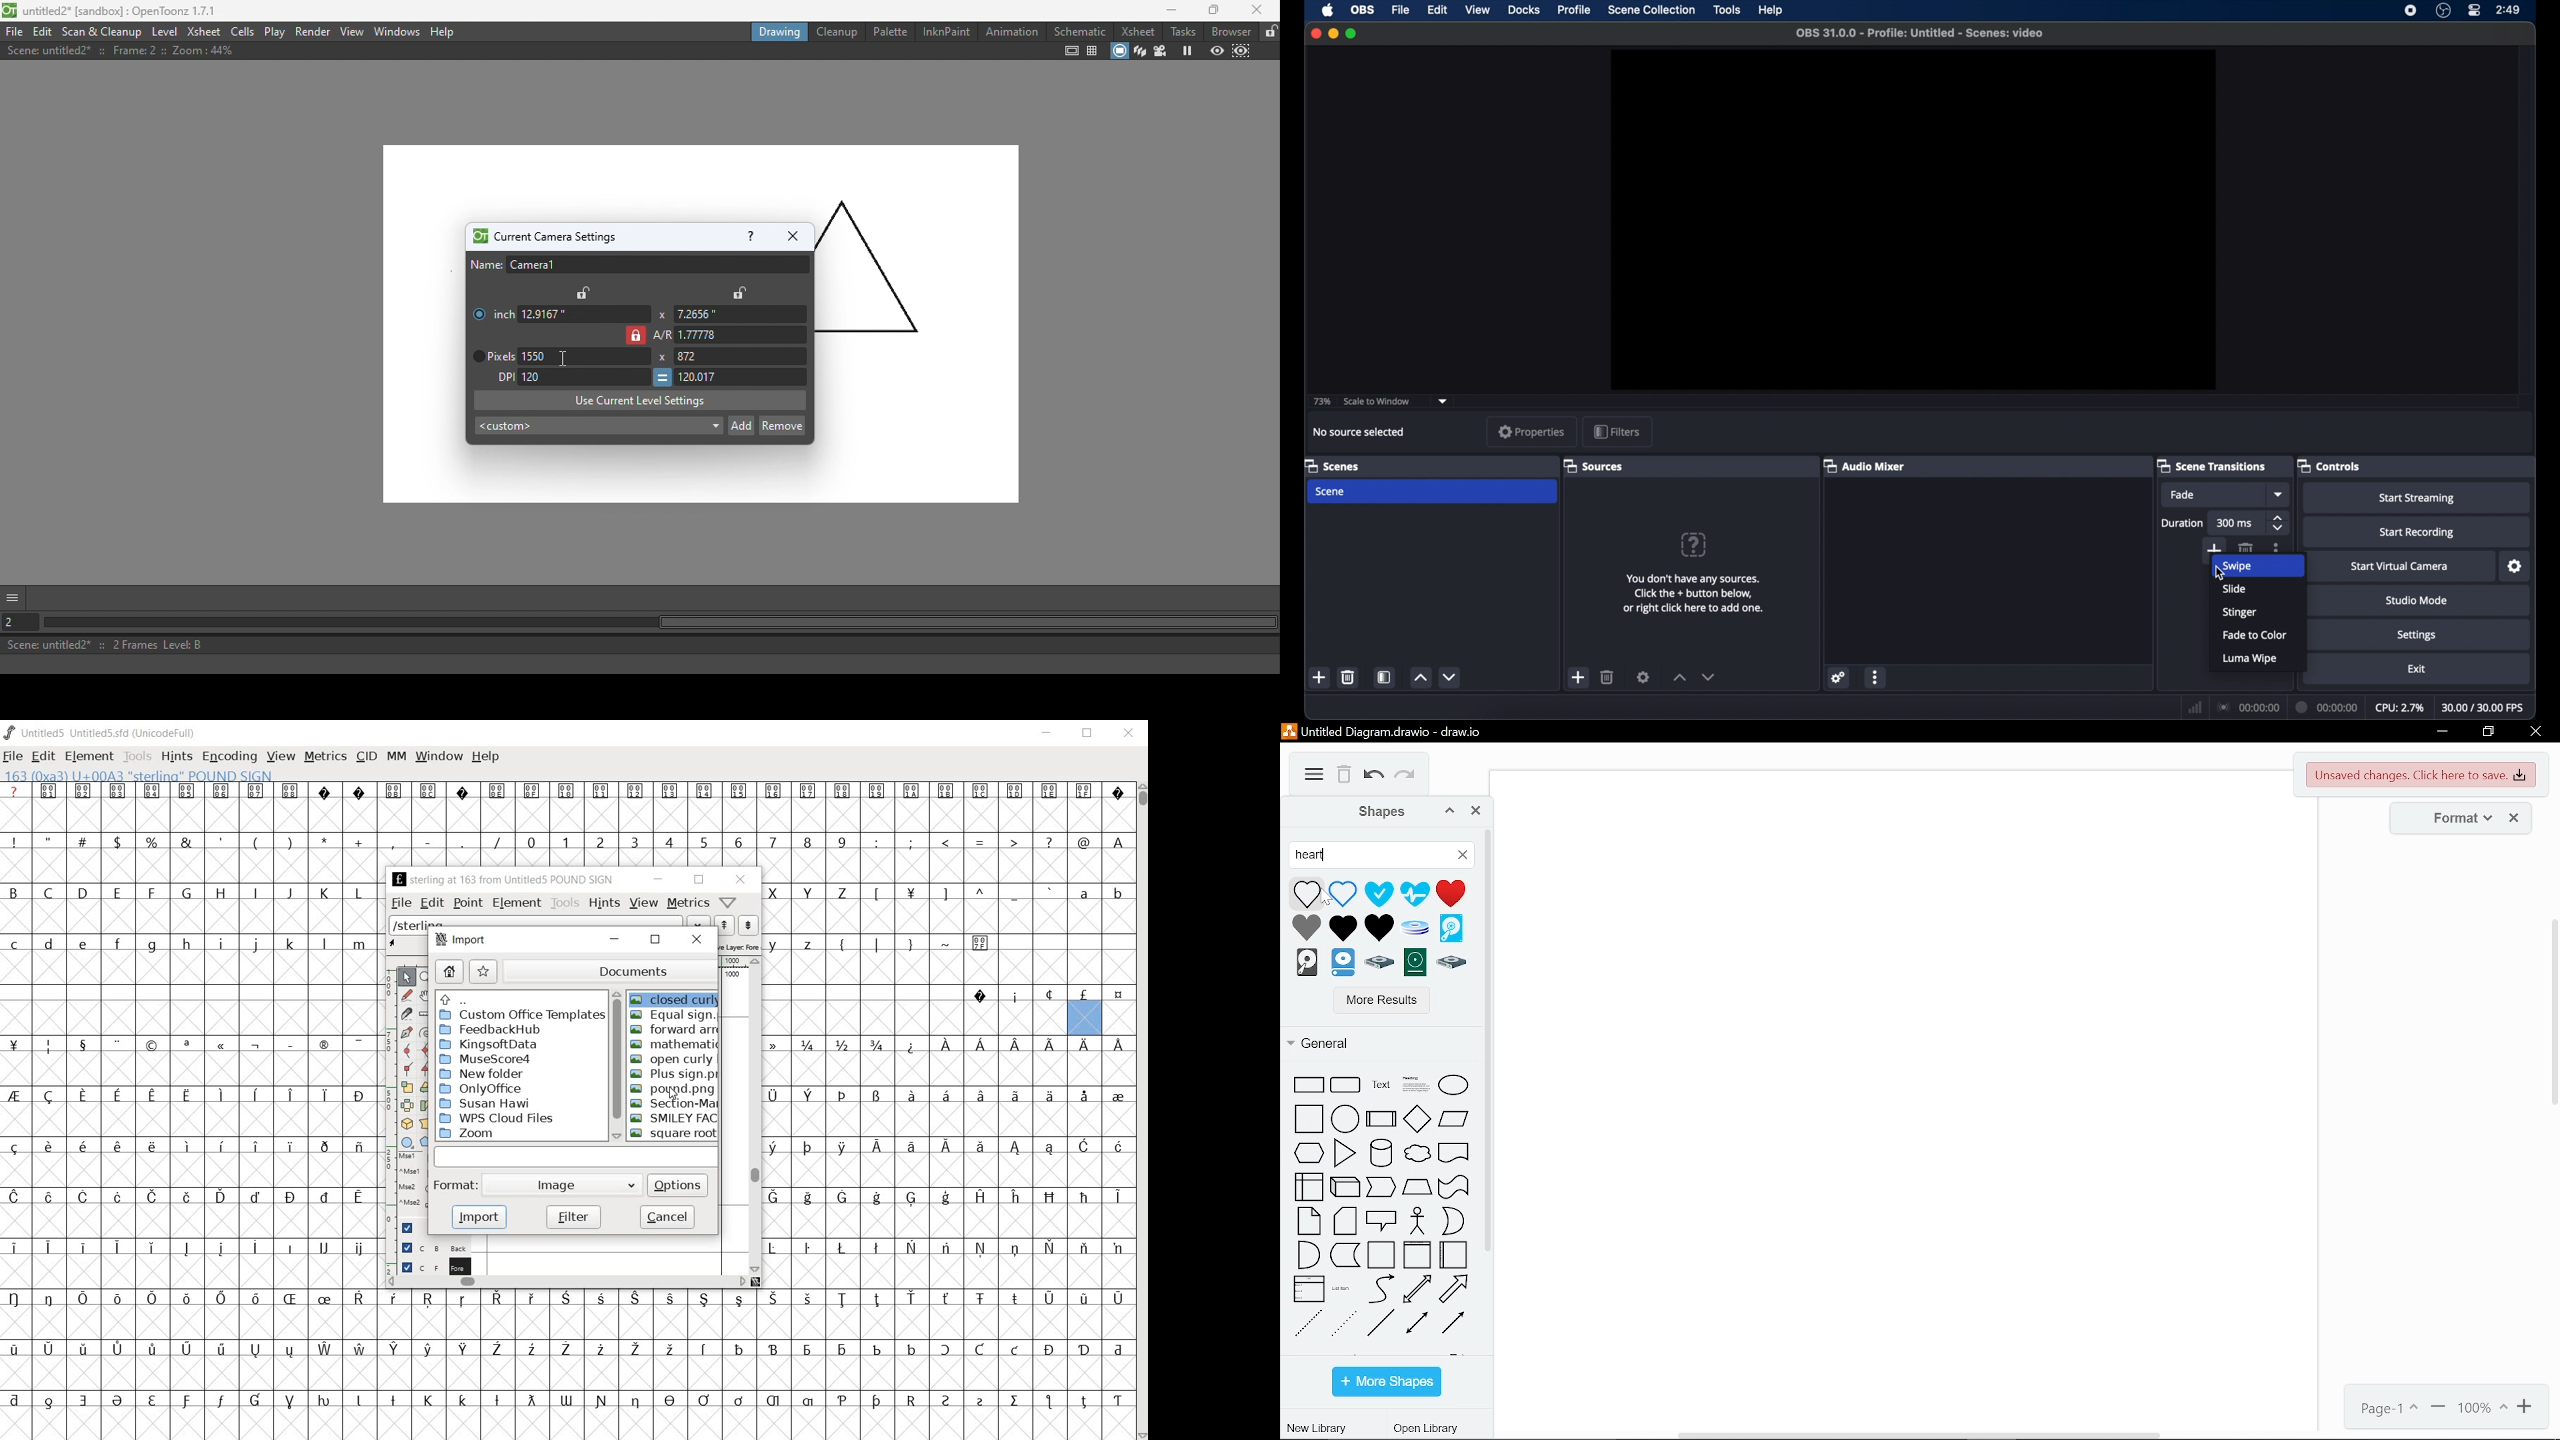 The height and width of the screenshot is (1456, 2576). I want to click on stinger, so click(2239, 612).